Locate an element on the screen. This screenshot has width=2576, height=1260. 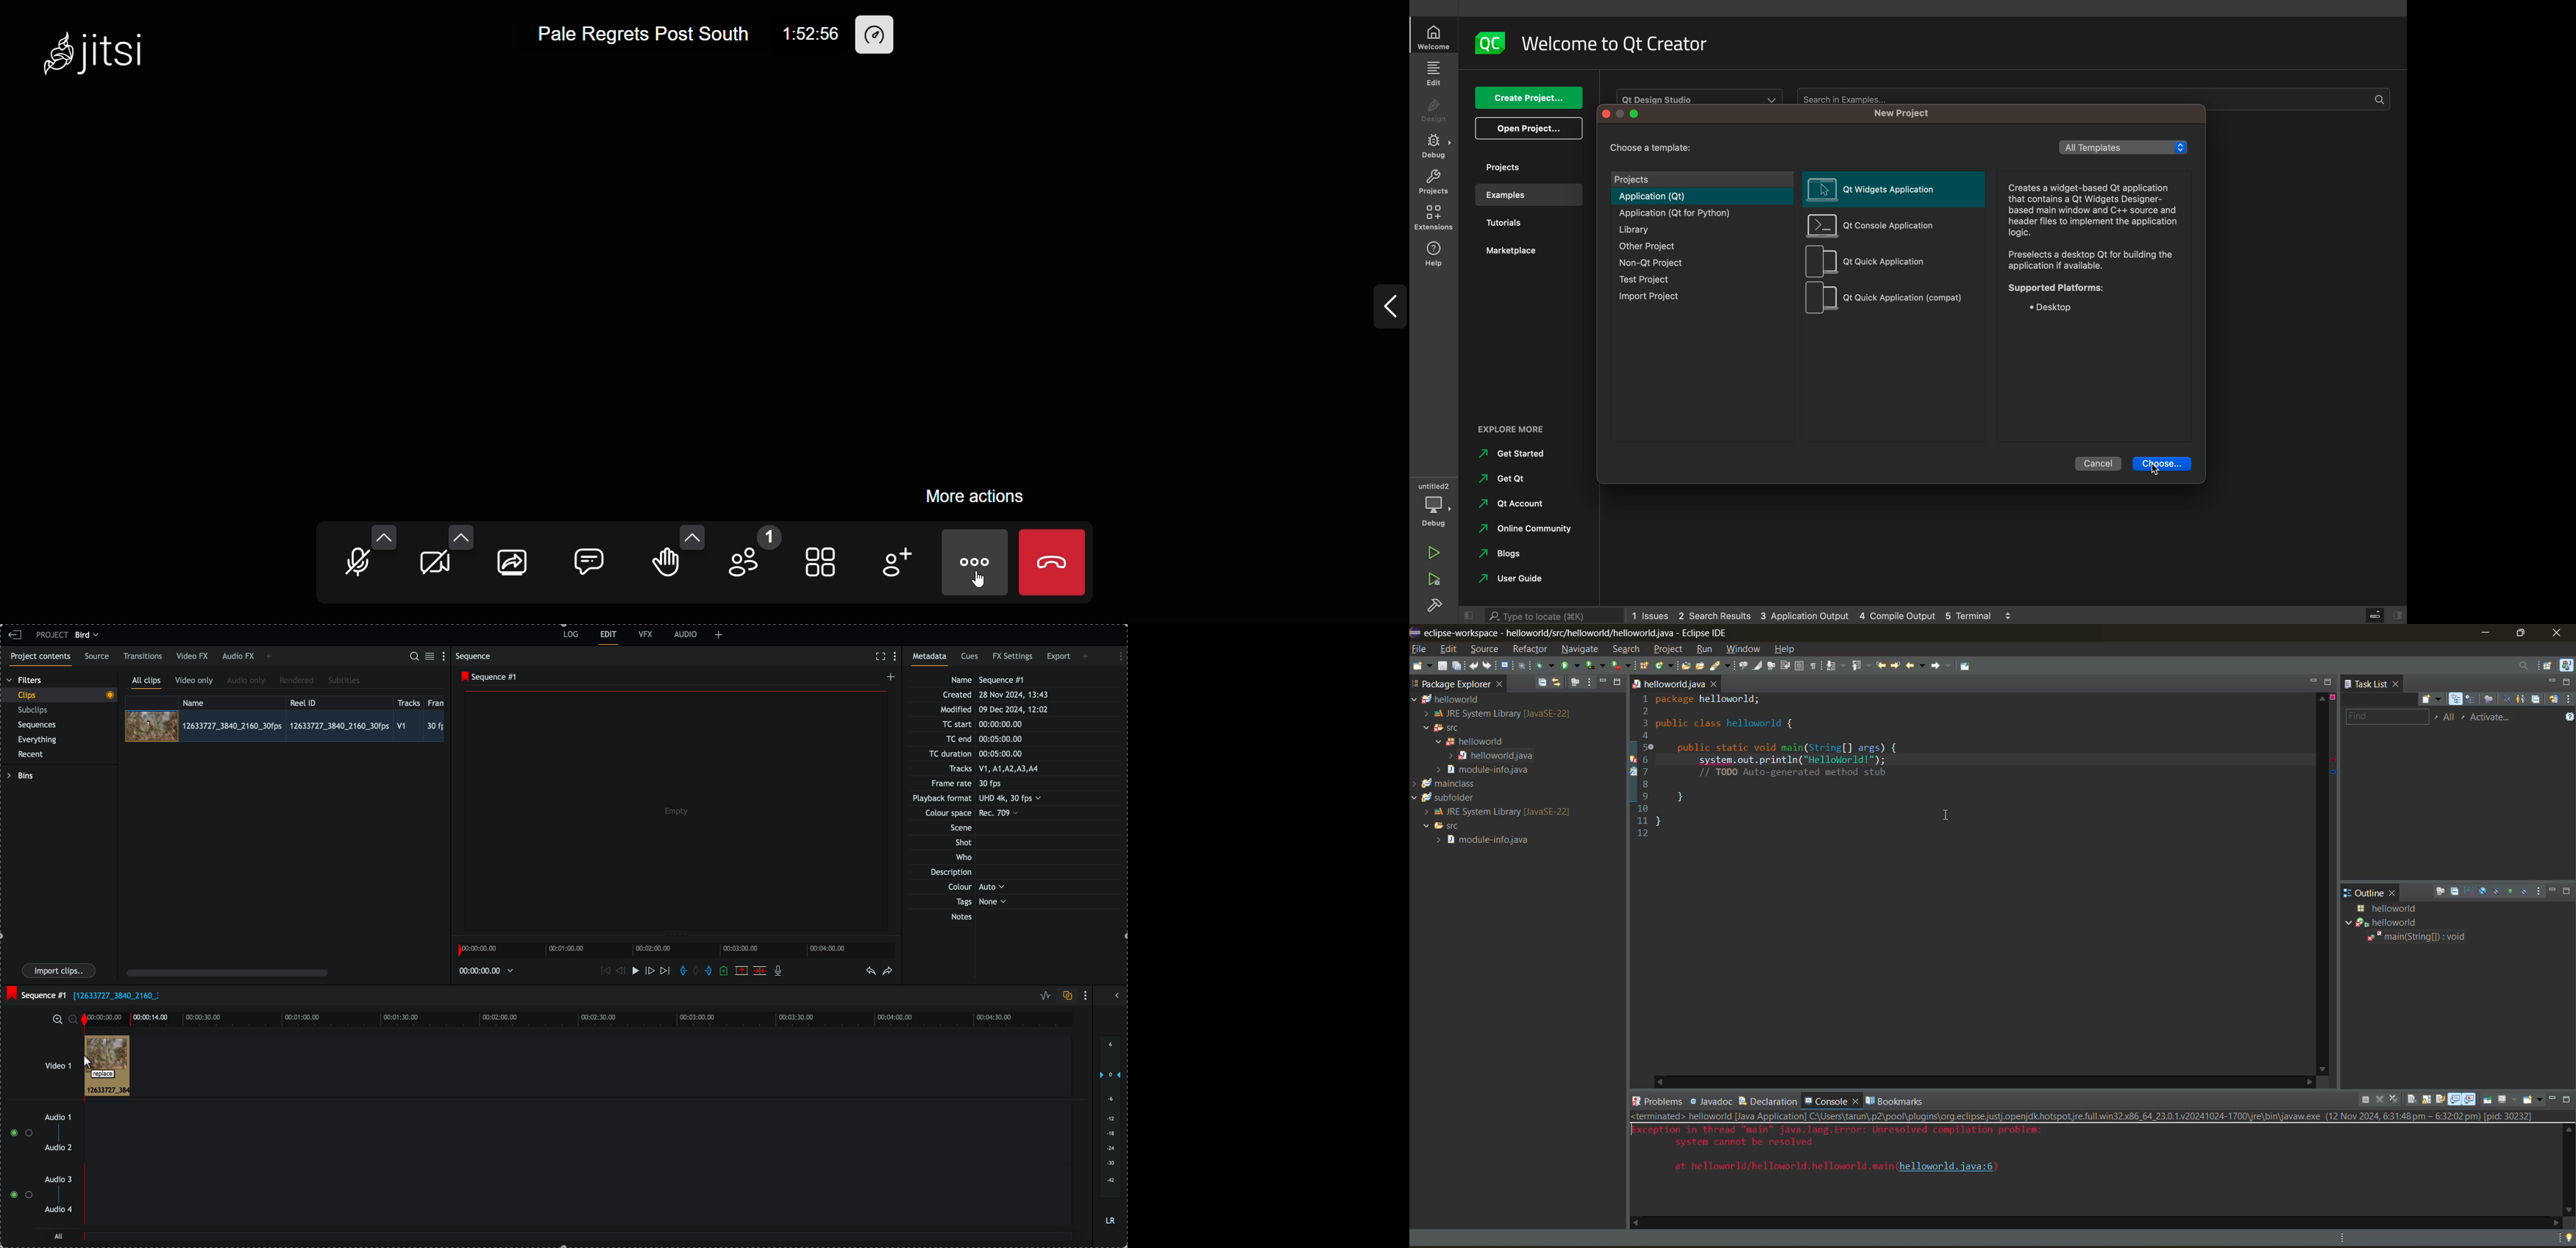
close slide bar is located at coordinates (1471, 616).